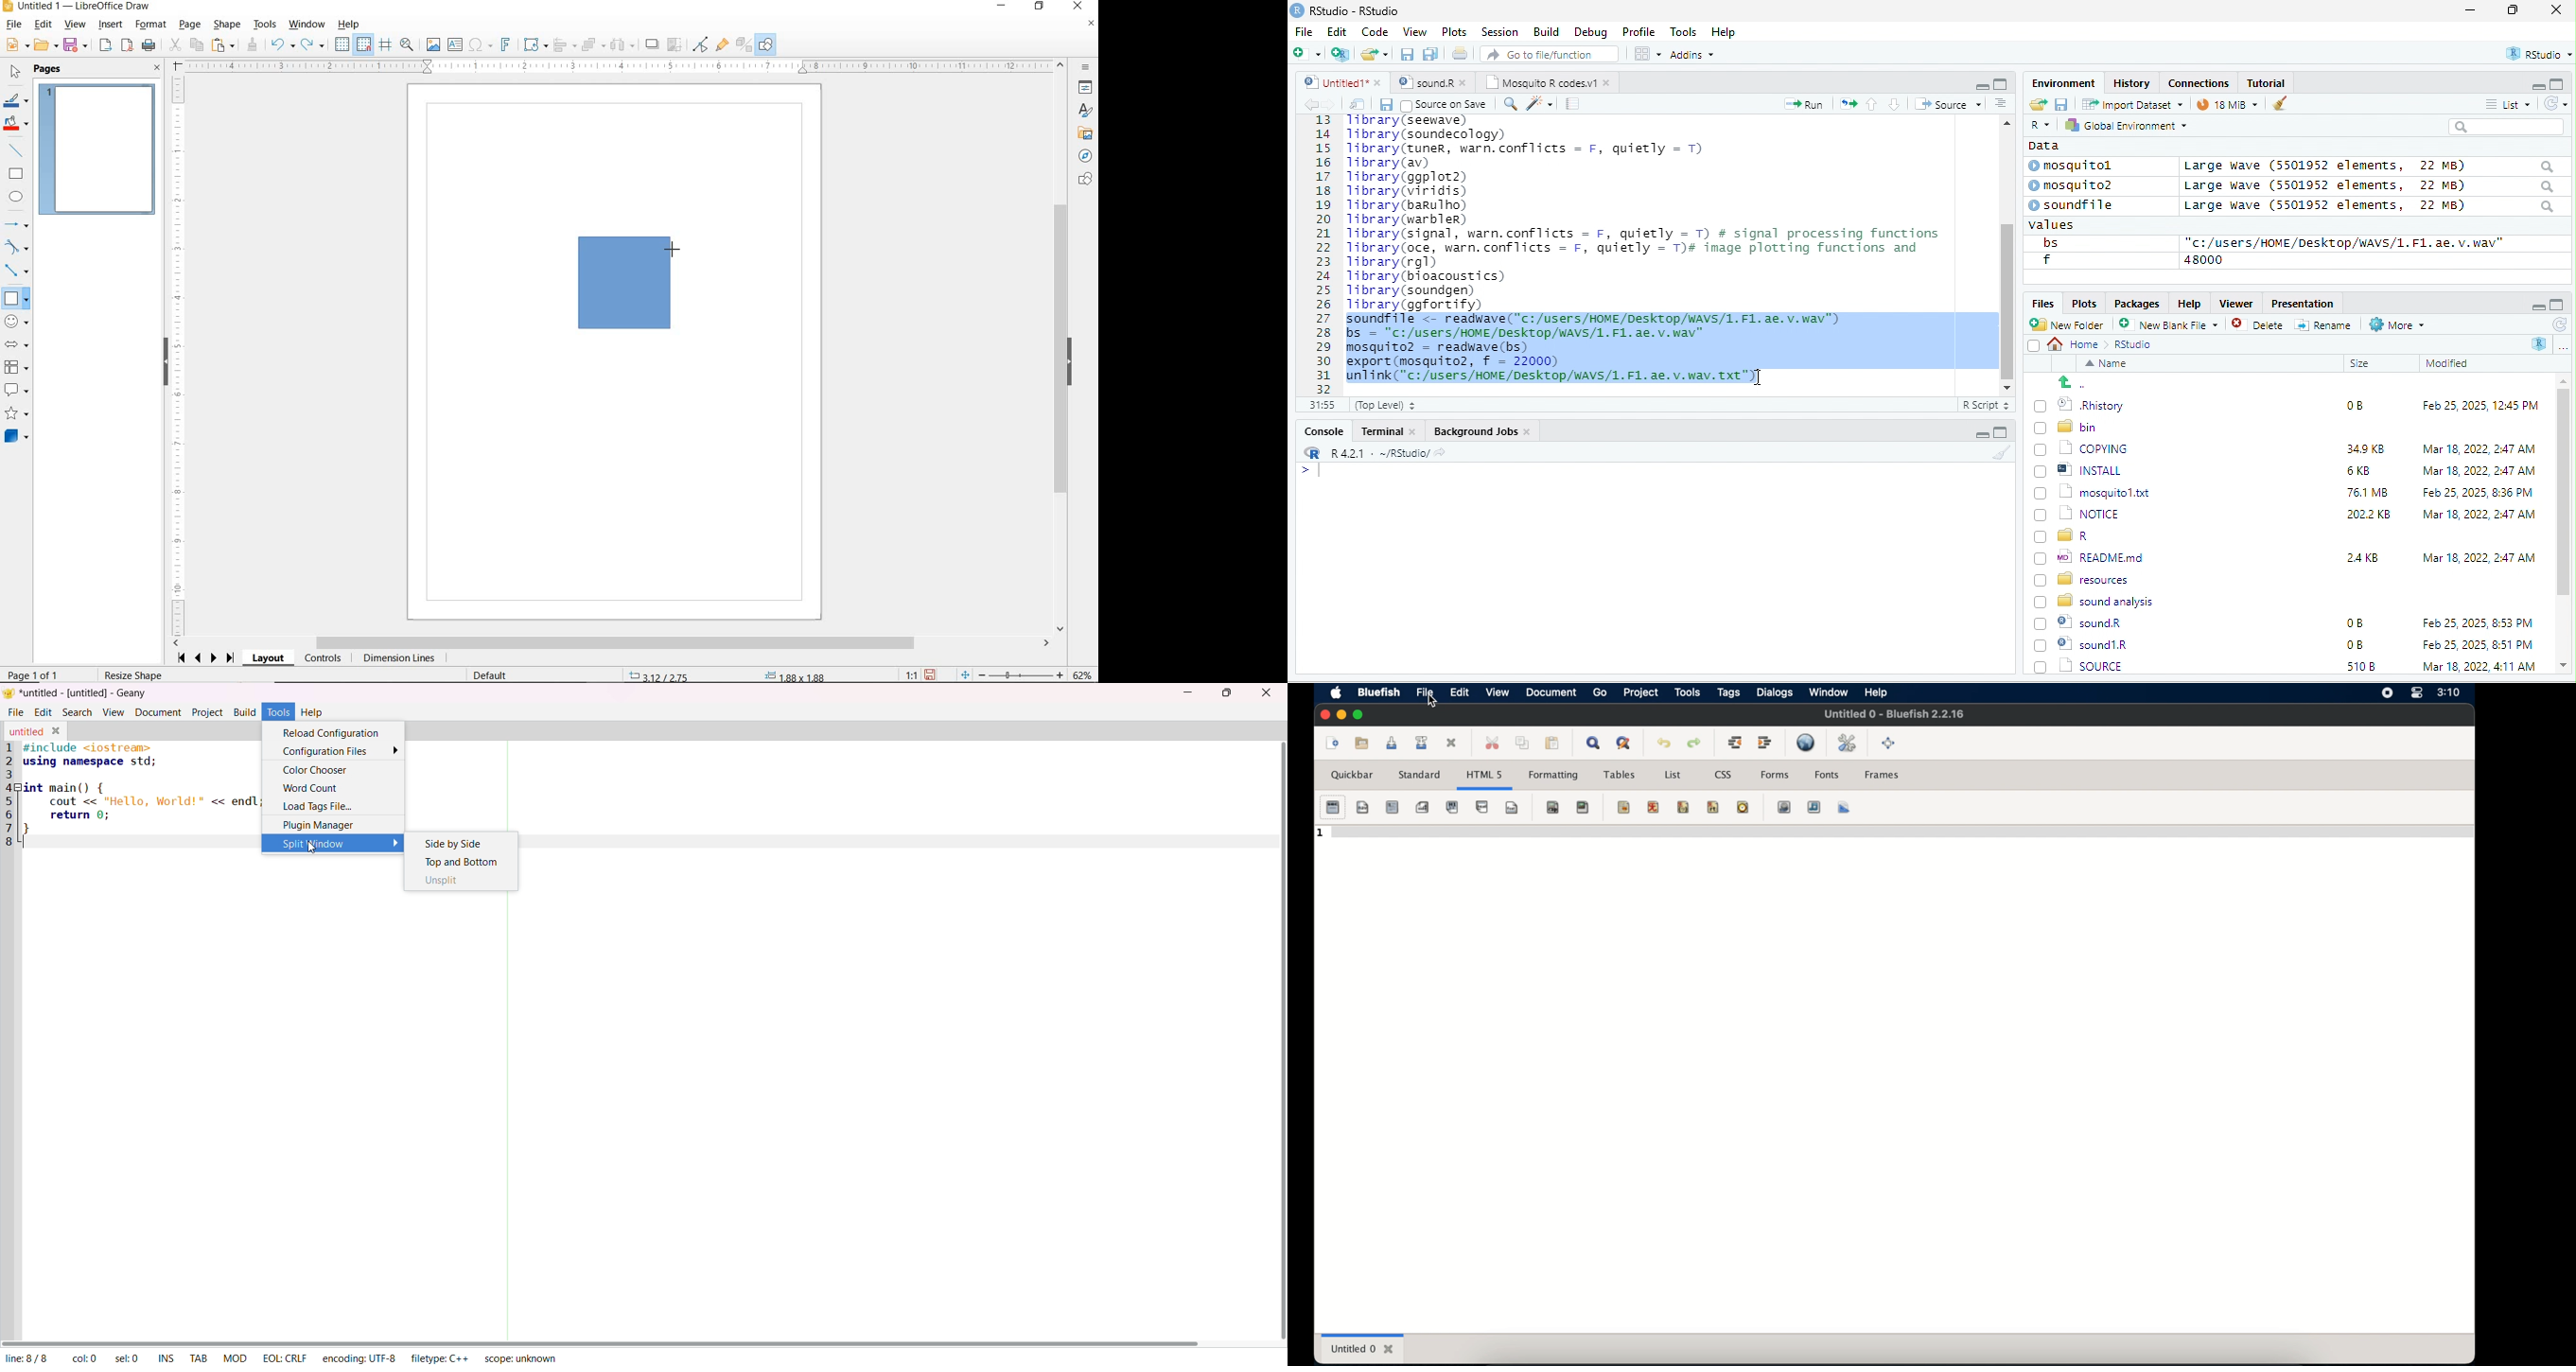  Describe the element at coordinates (2096, 600) in the screenshot. I see `8 sound analysis` at that location.